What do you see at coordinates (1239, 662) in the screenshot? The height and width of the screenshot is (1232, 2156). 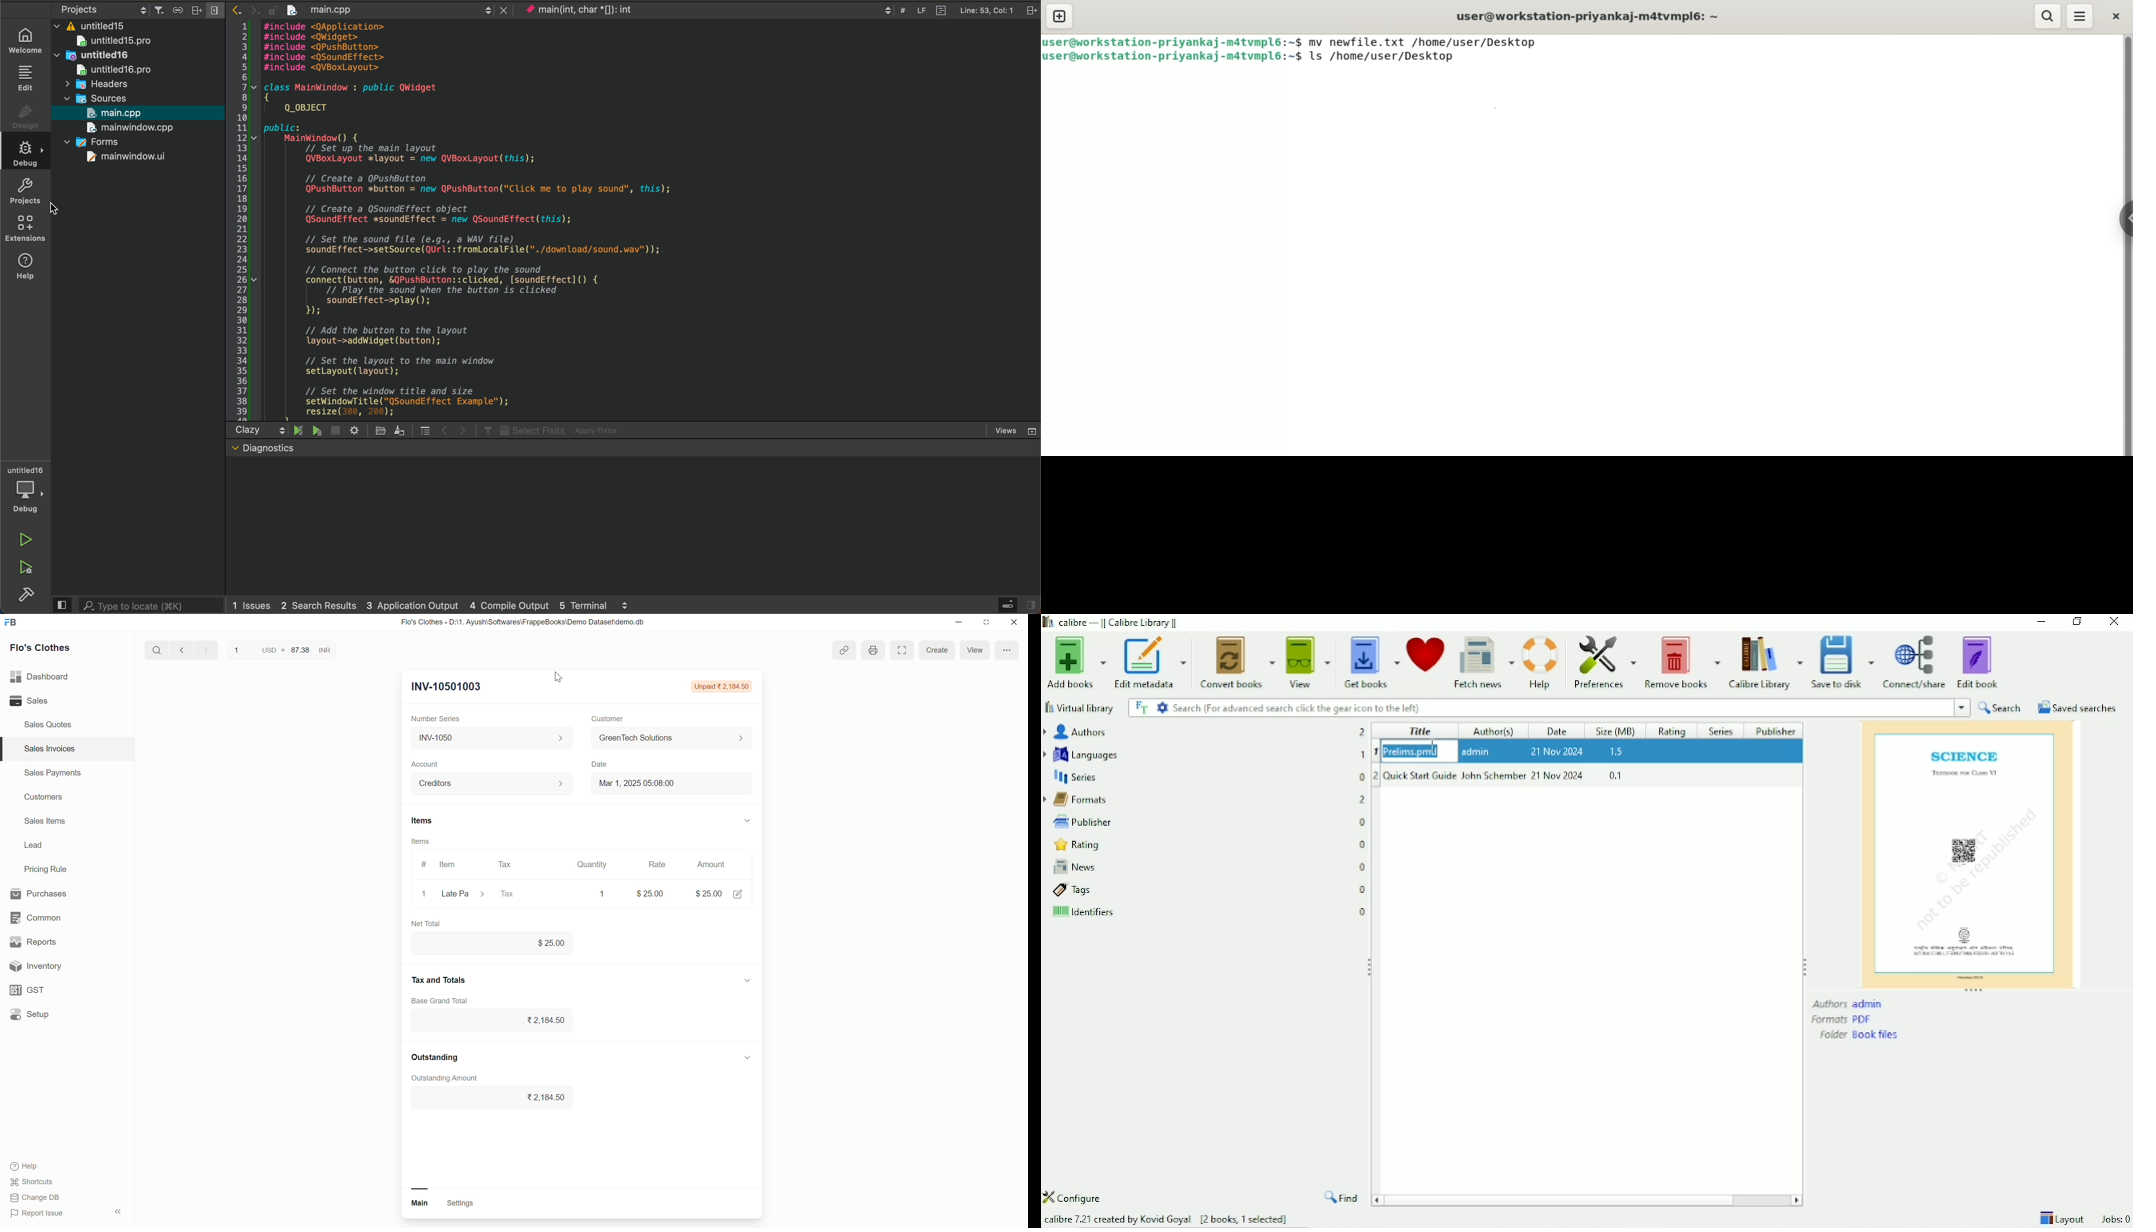 I see `Convert books` at bounding box center [1239, 662].